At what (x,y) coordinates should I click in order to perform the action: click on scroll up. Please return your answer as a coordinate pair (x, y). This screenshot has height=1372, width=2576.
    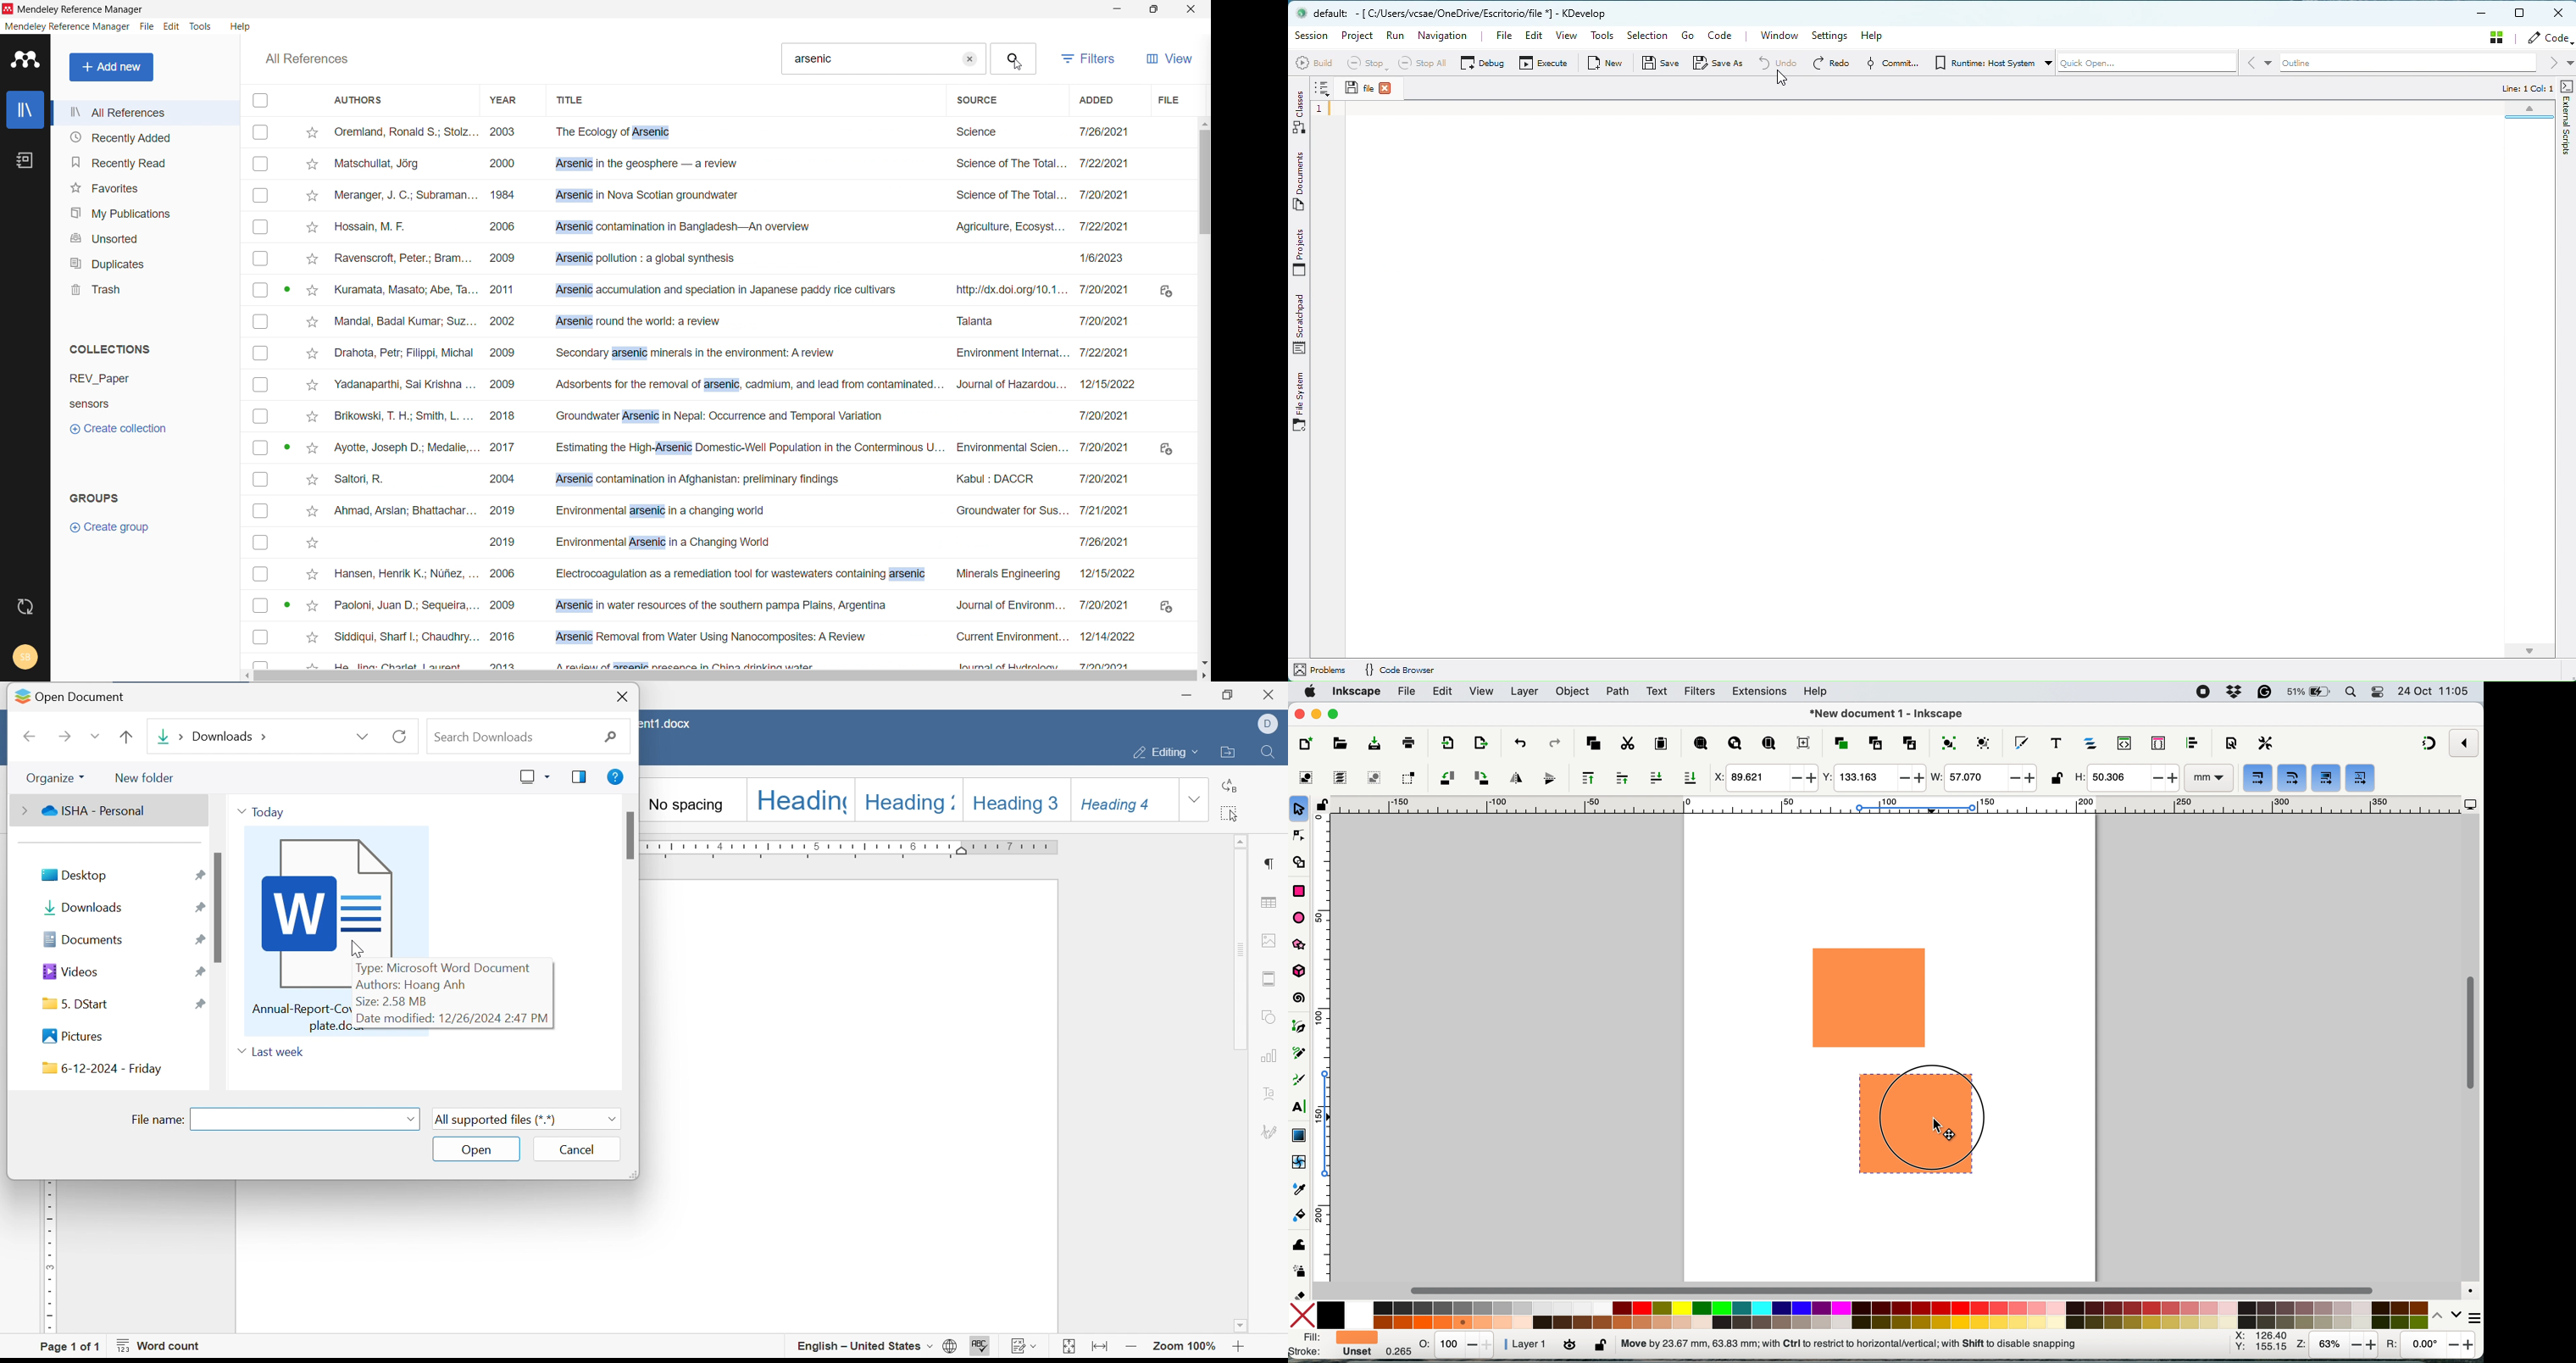
    Looking at the image, I should click on (1203, 123).